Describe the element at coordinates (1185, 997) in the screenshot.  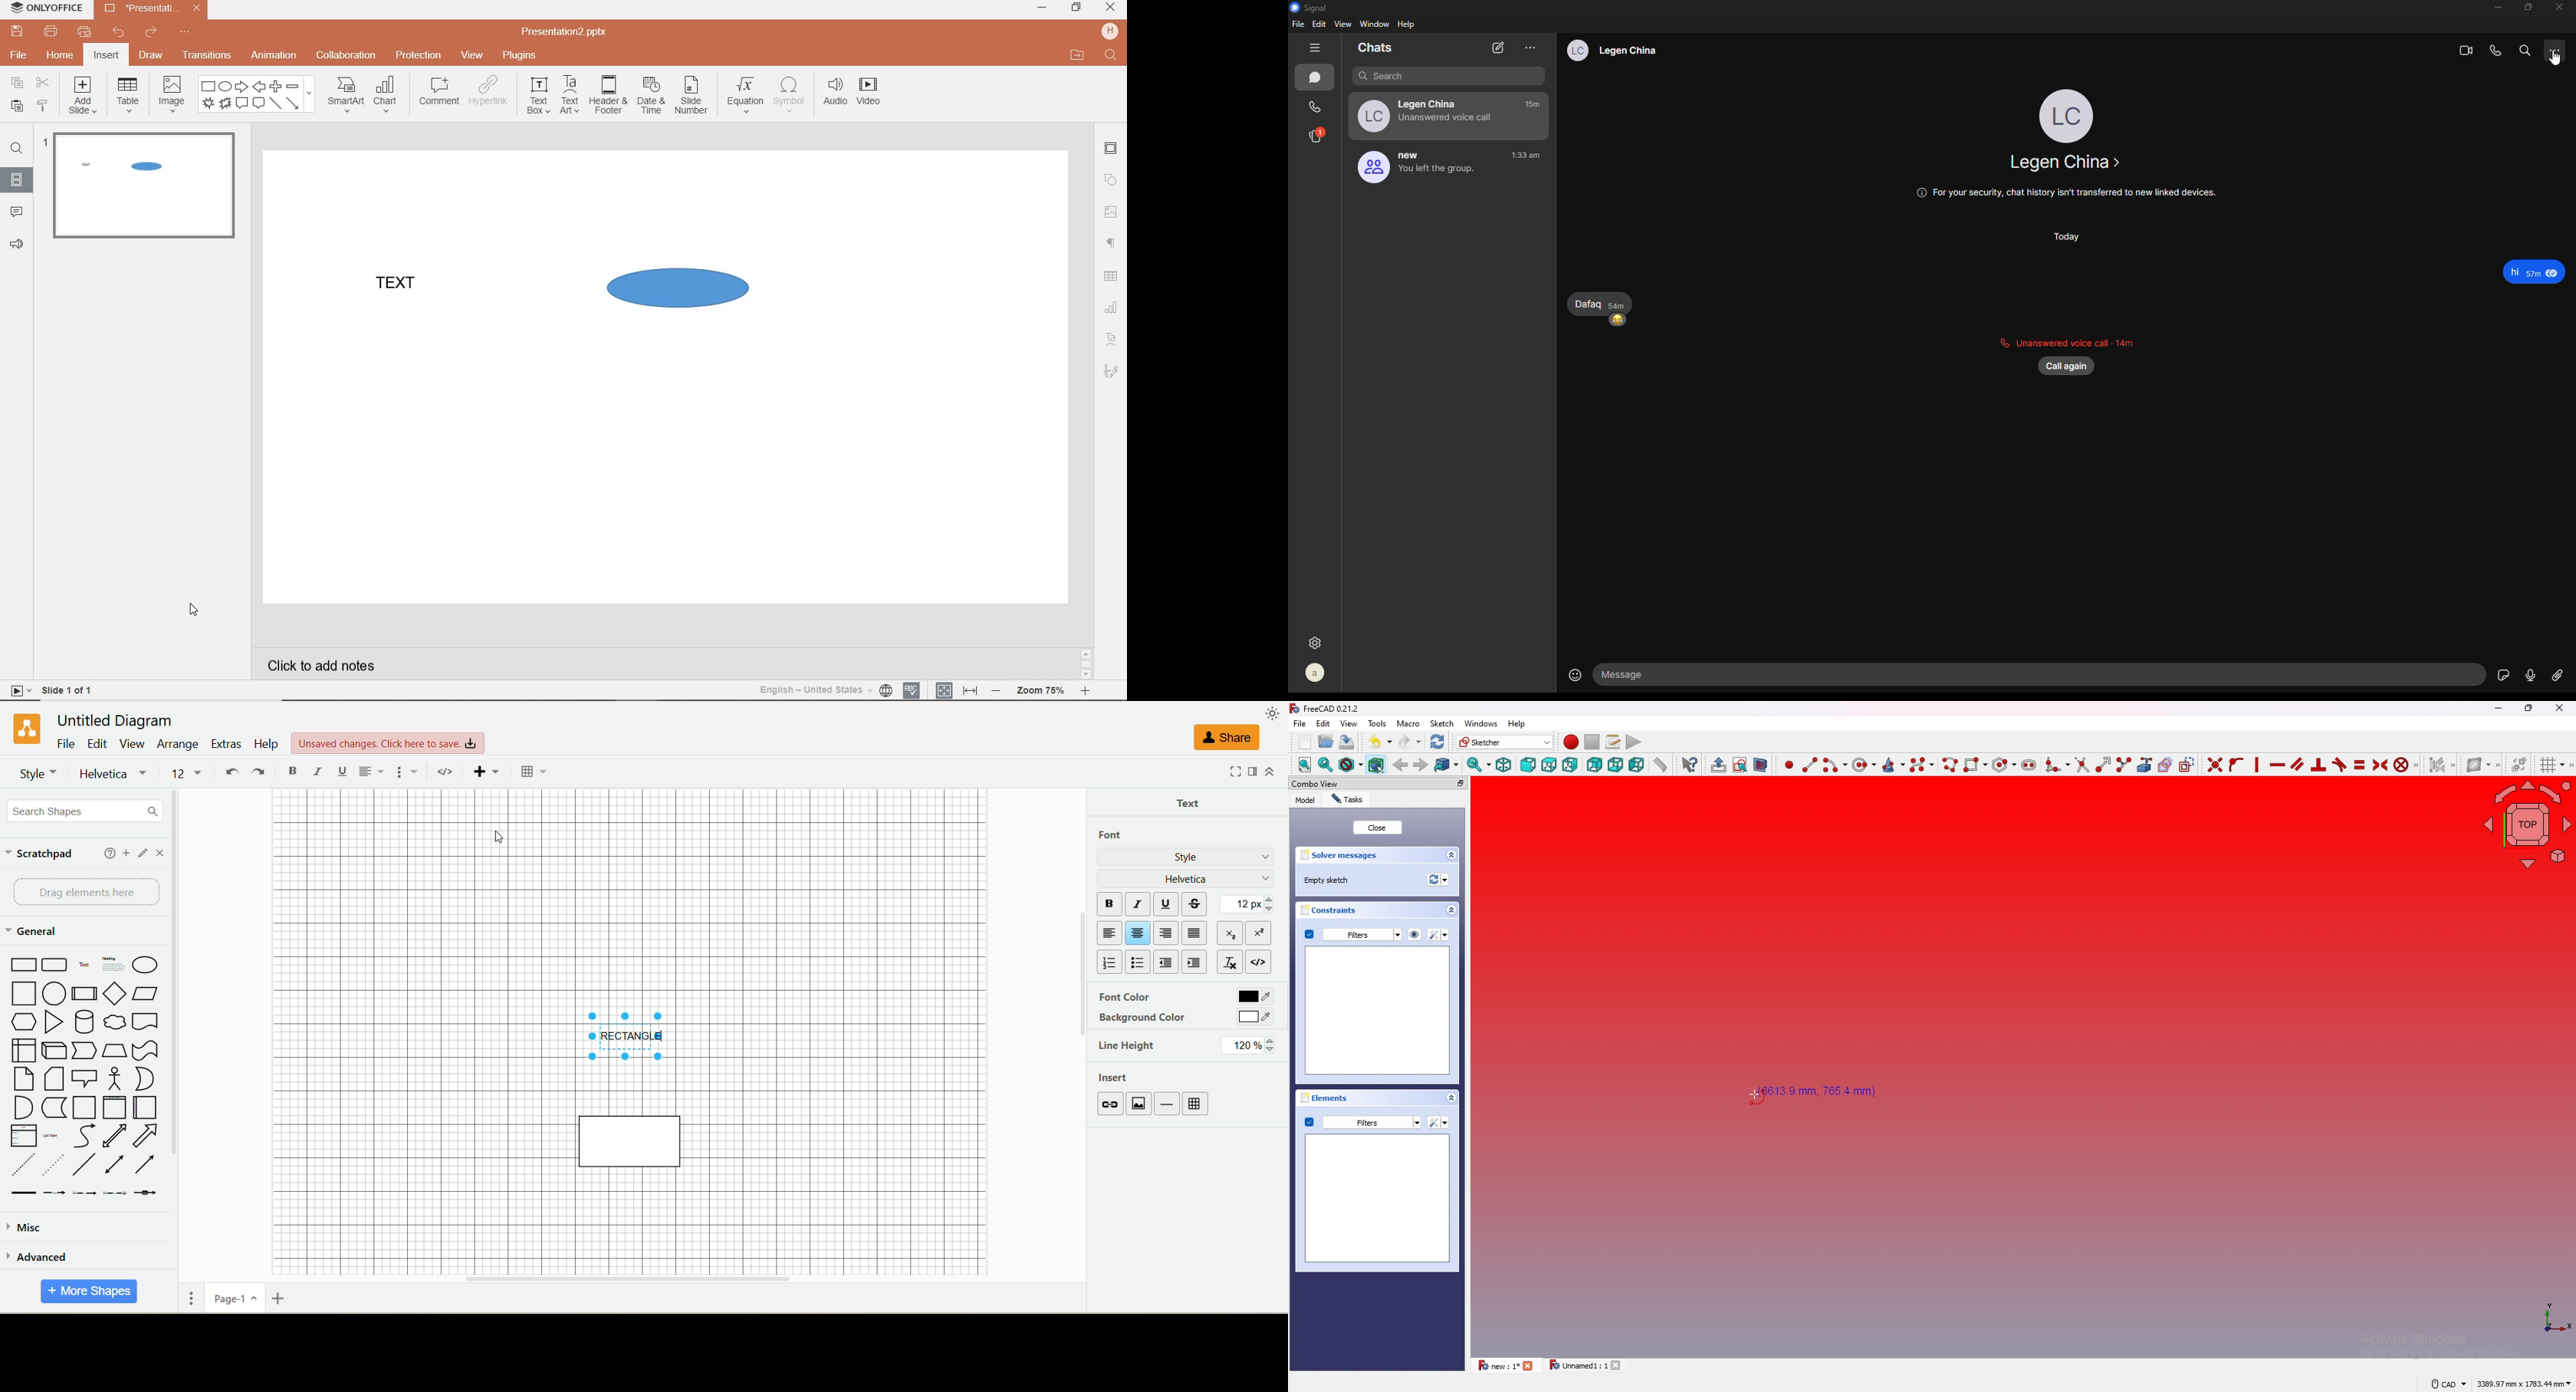
I see `font color` at that location.